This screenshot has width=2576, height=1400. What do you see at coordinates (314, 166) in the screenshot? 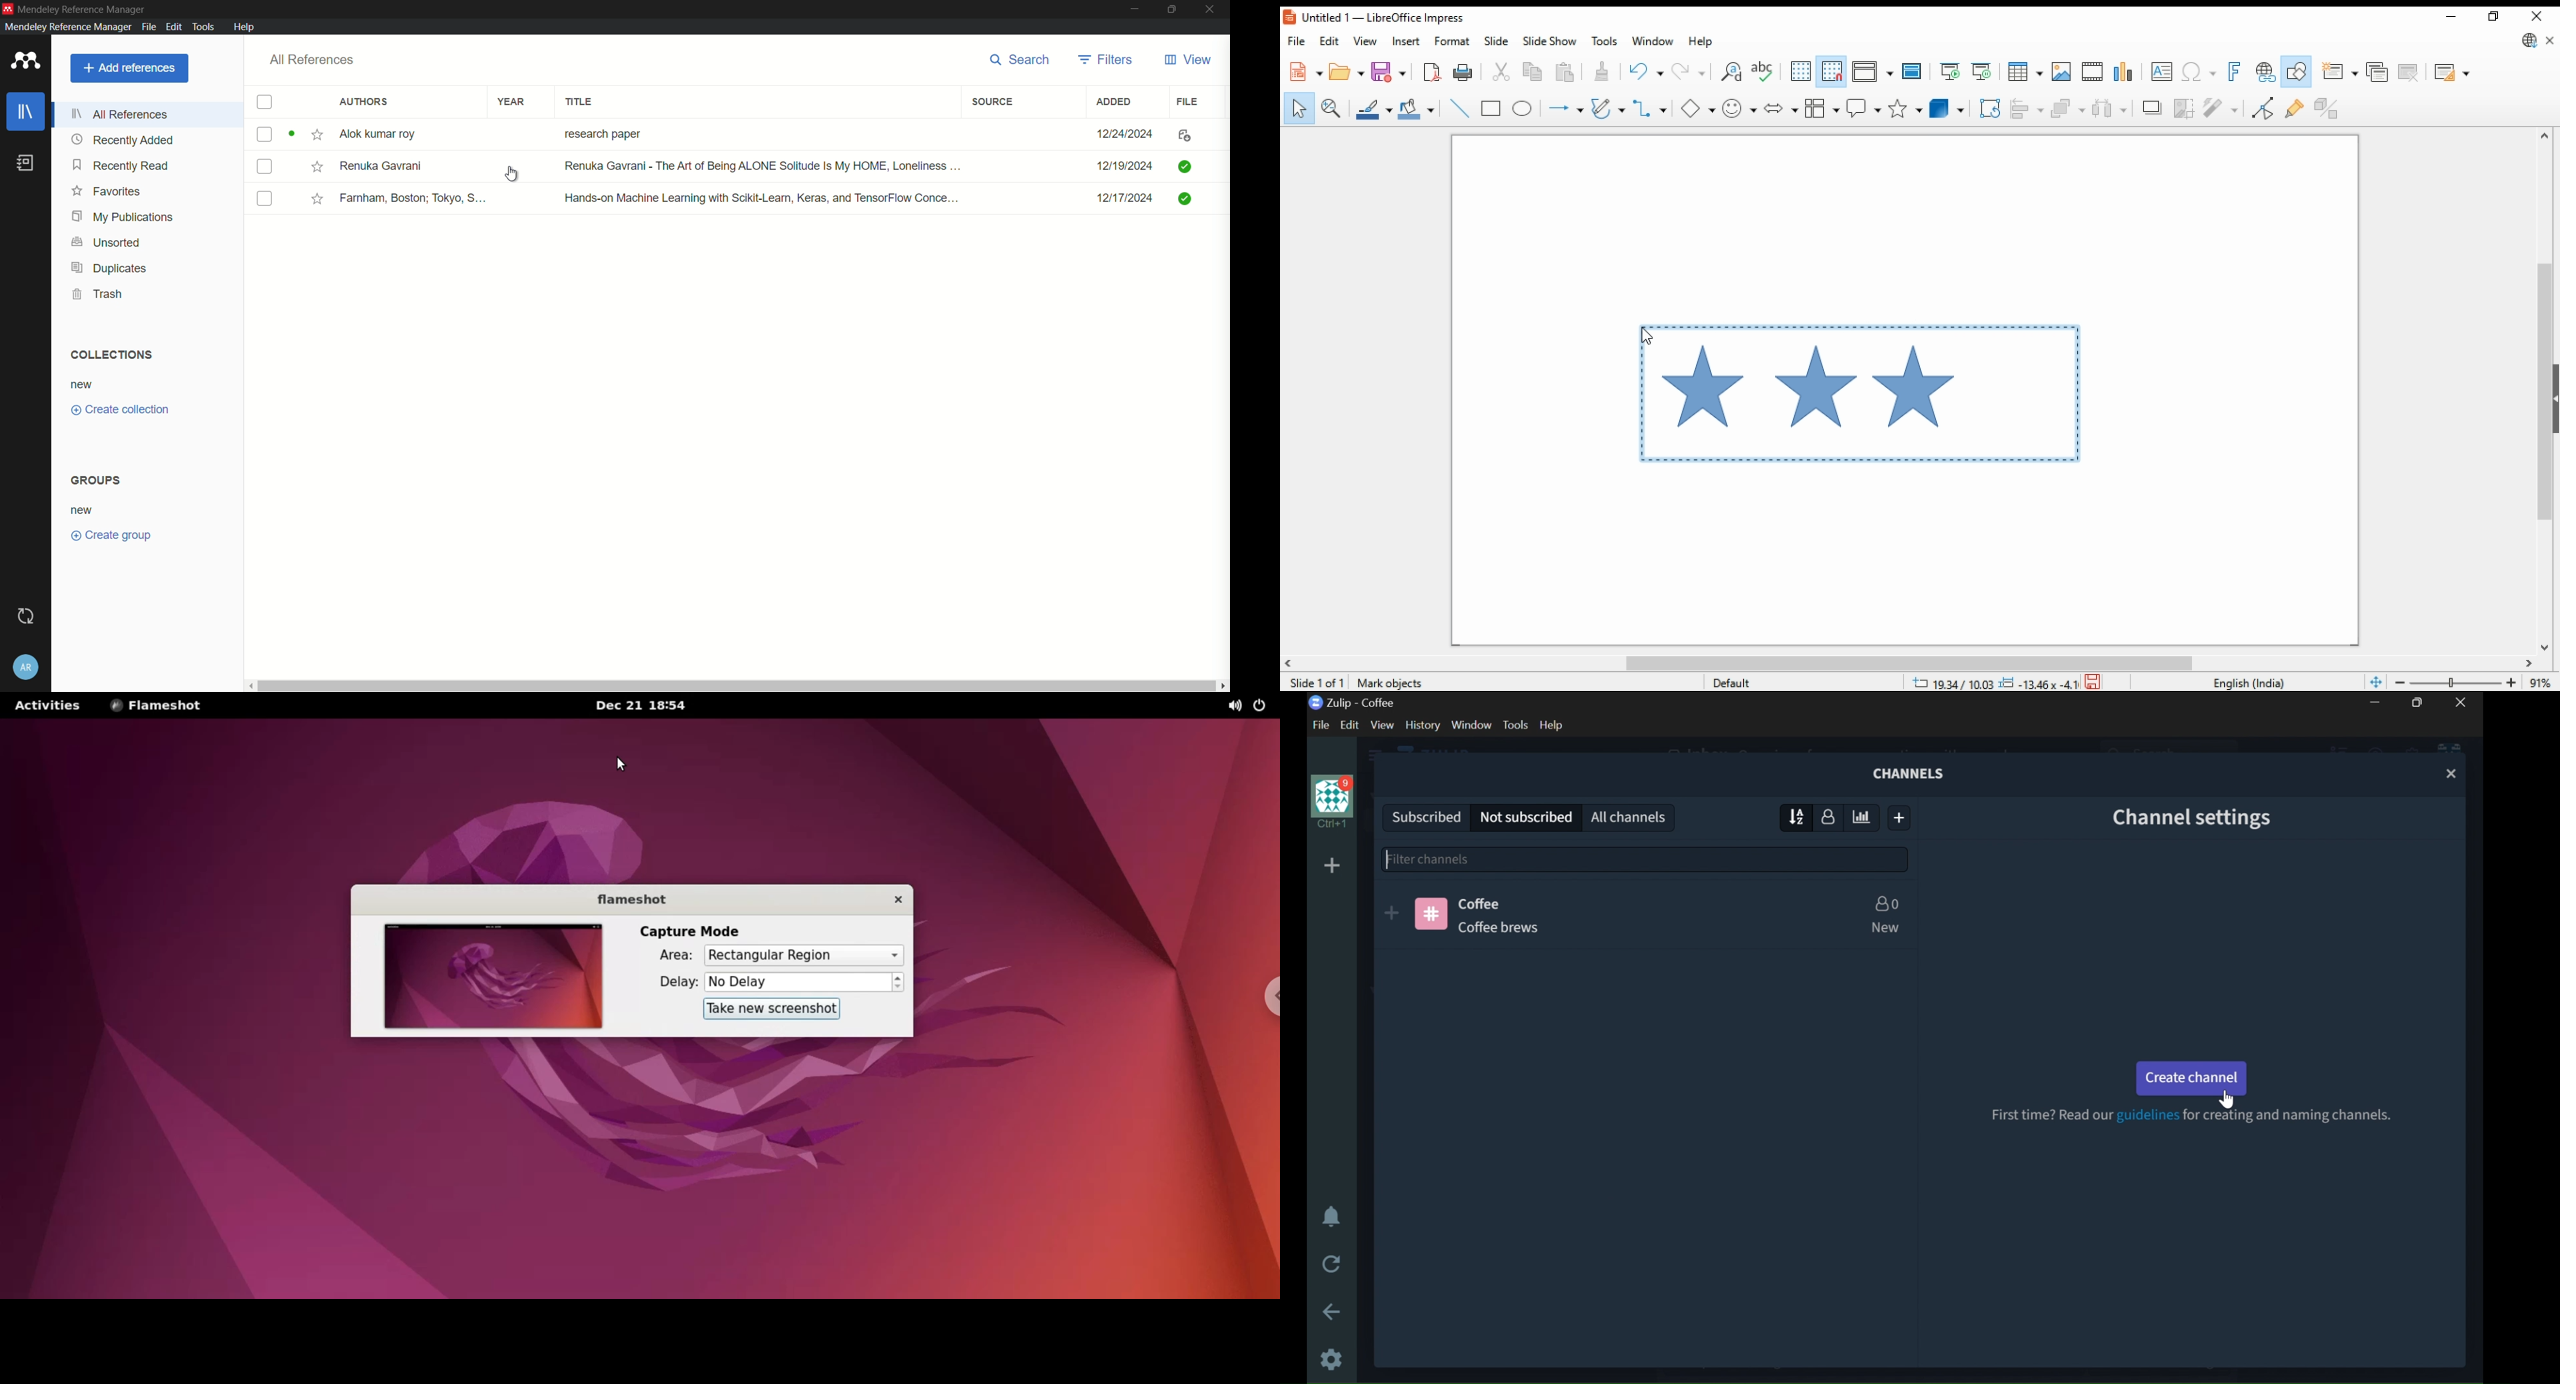
I see `Starred` at bounding box center [314, 166].